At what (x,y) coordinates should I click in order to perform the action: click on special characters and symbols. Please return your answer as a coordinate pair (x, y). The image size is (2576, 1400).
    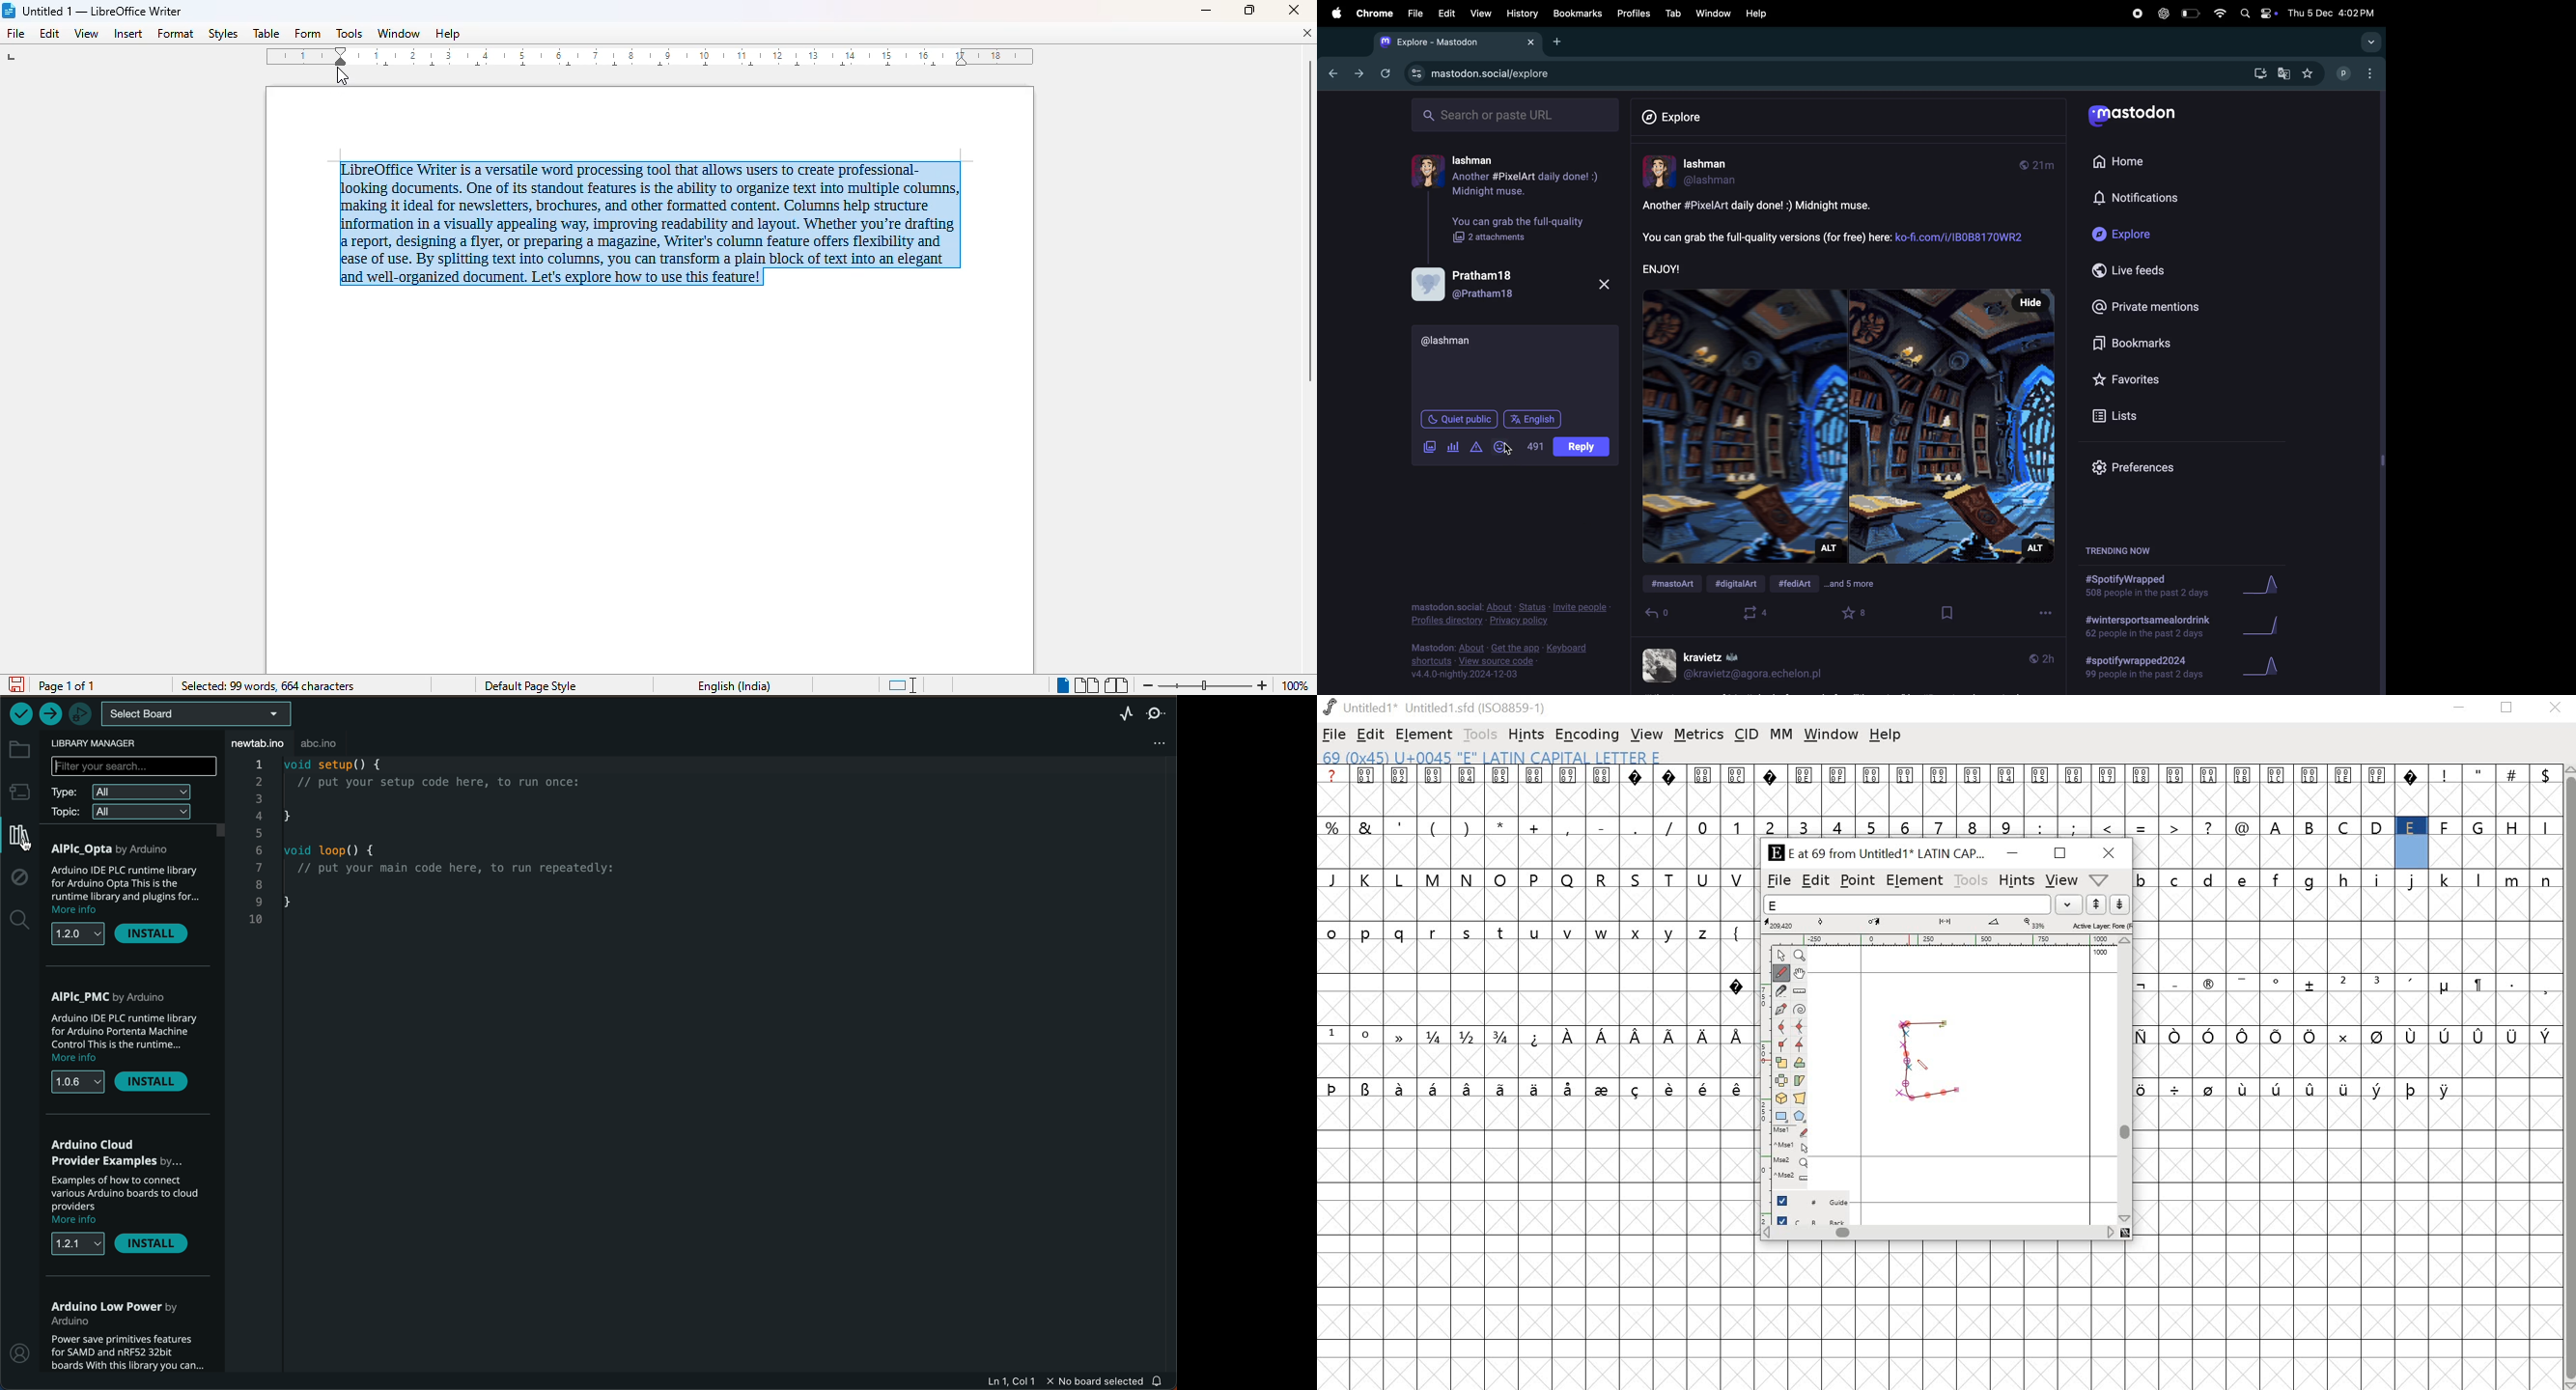
    Looking at the image, I should click on (2350, 984).